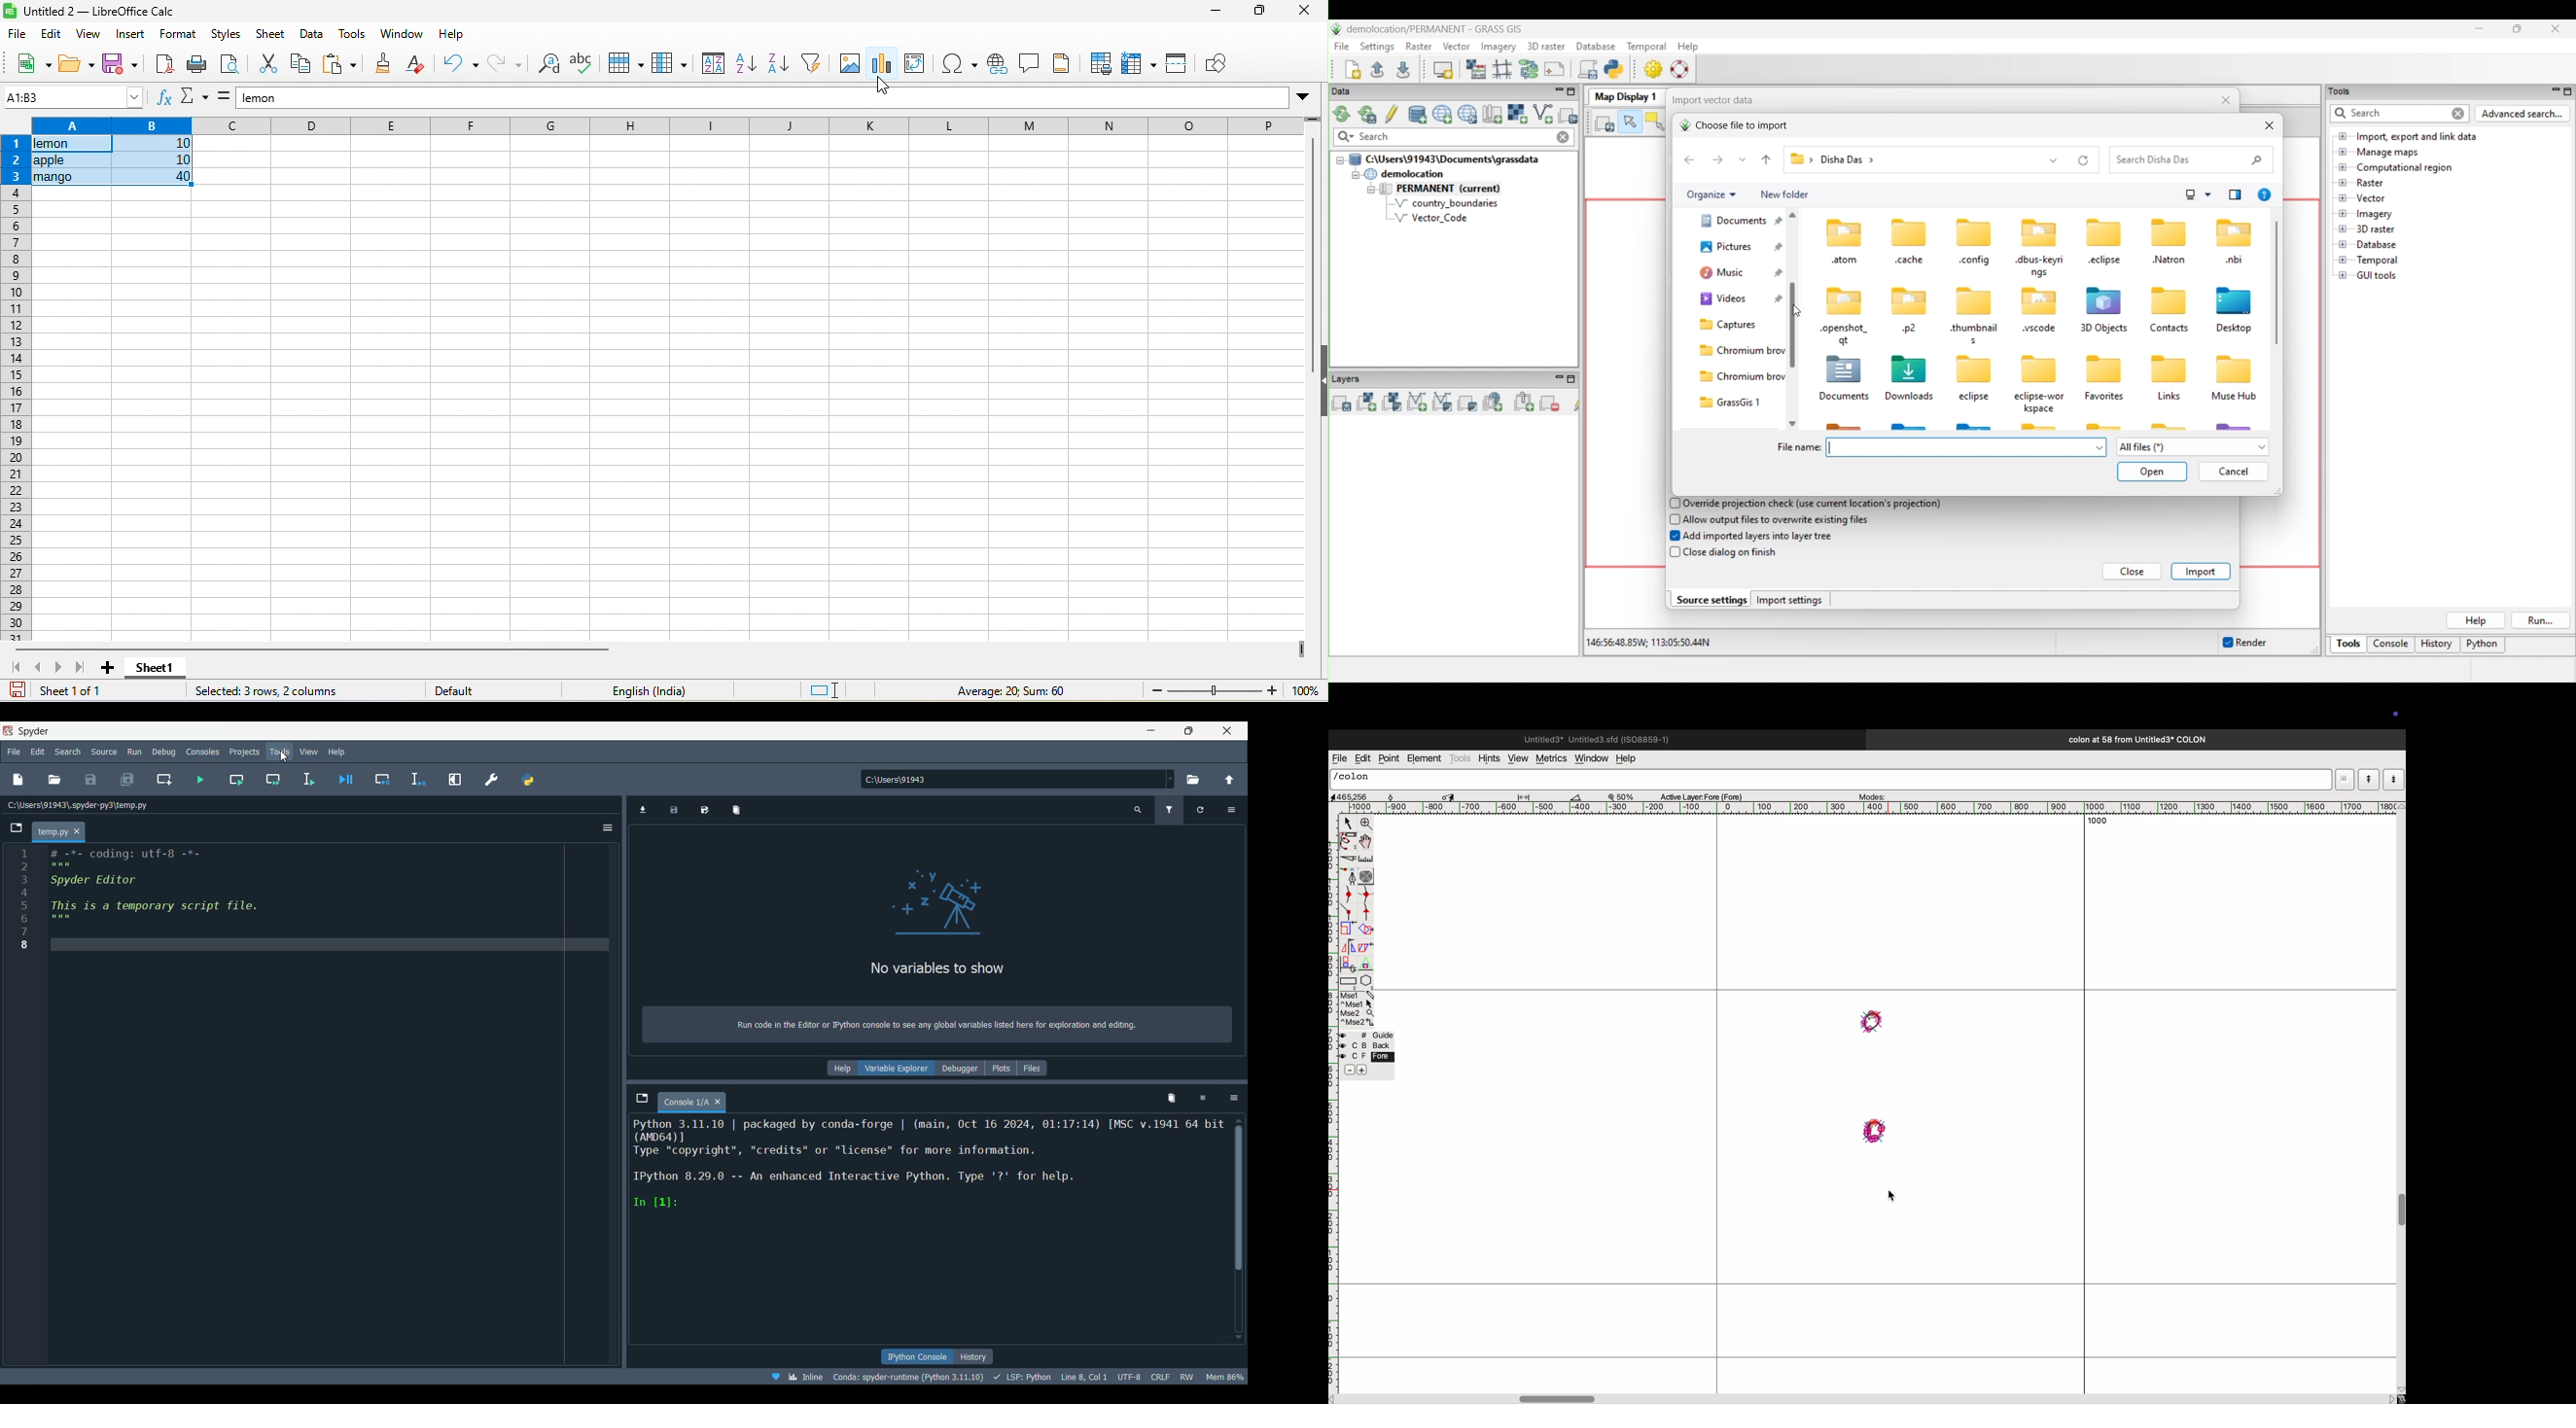 The width and height of the screenshot is (2576, 1428). Describe the element at coordinates (1350, 947) in the screenshot. I see `mirror` at that location.